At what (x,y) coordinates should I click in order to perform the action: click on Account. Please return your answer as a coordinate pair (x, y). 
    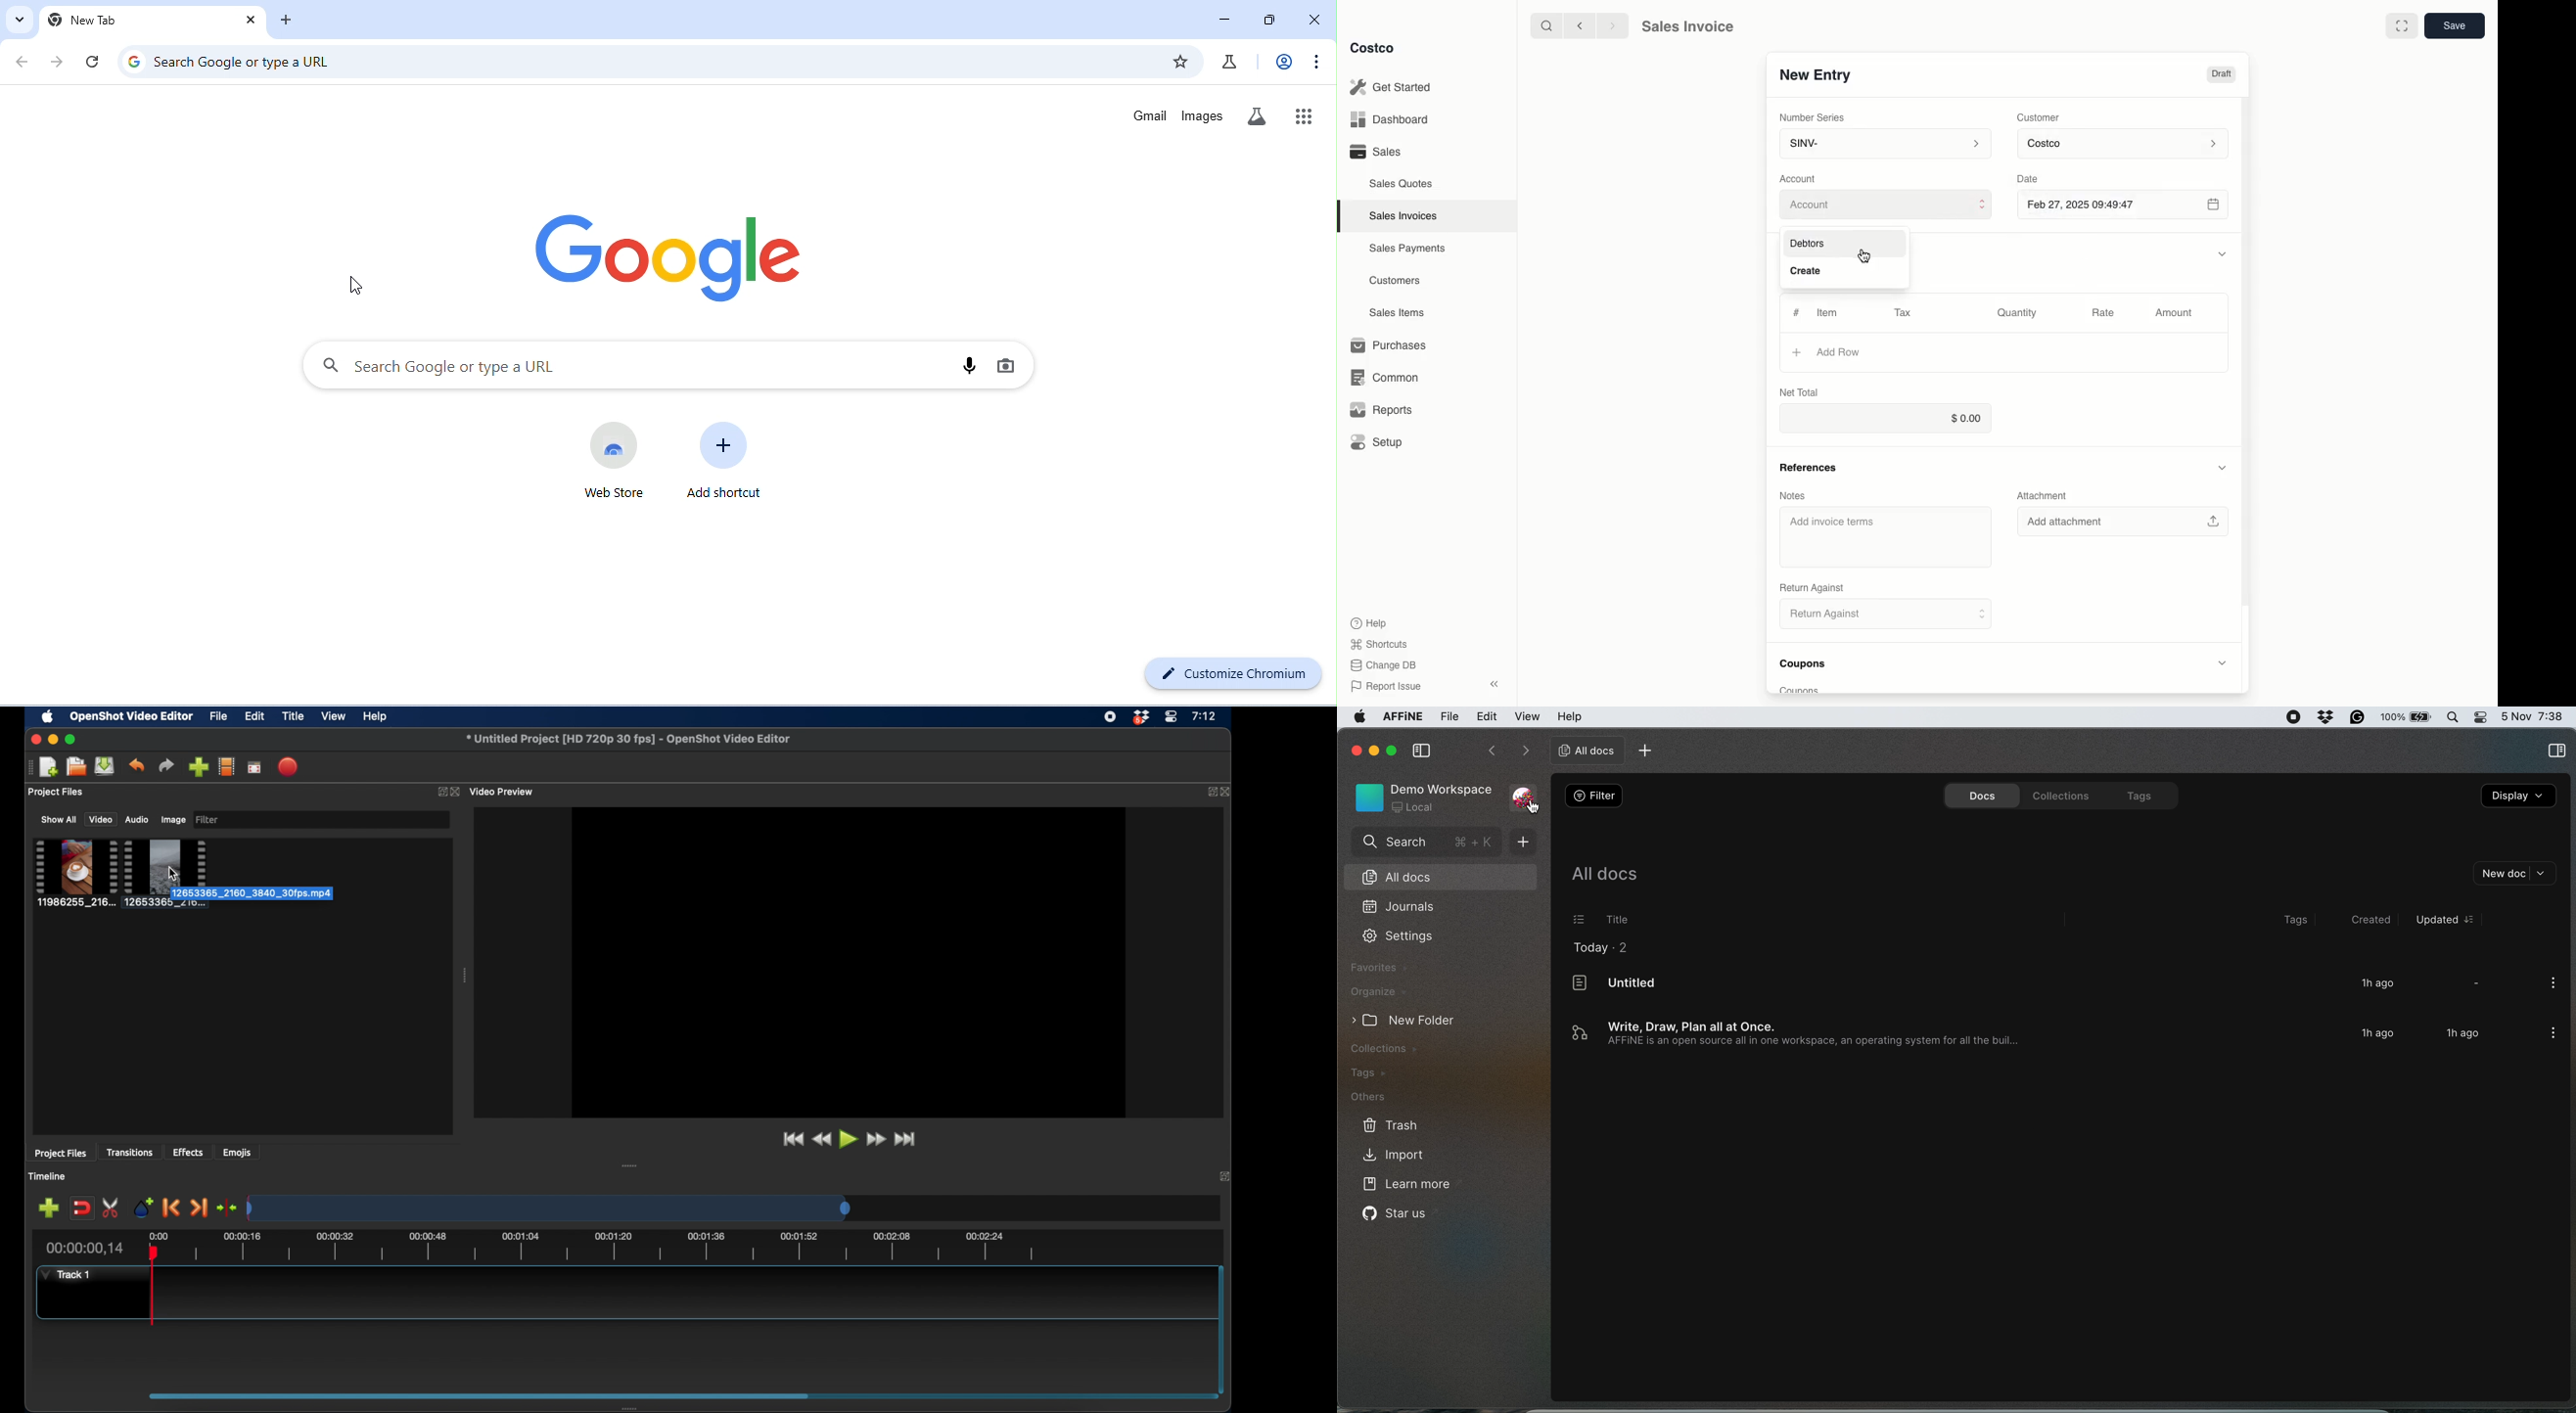
    Looking at the image, I should click on (1886, 206).